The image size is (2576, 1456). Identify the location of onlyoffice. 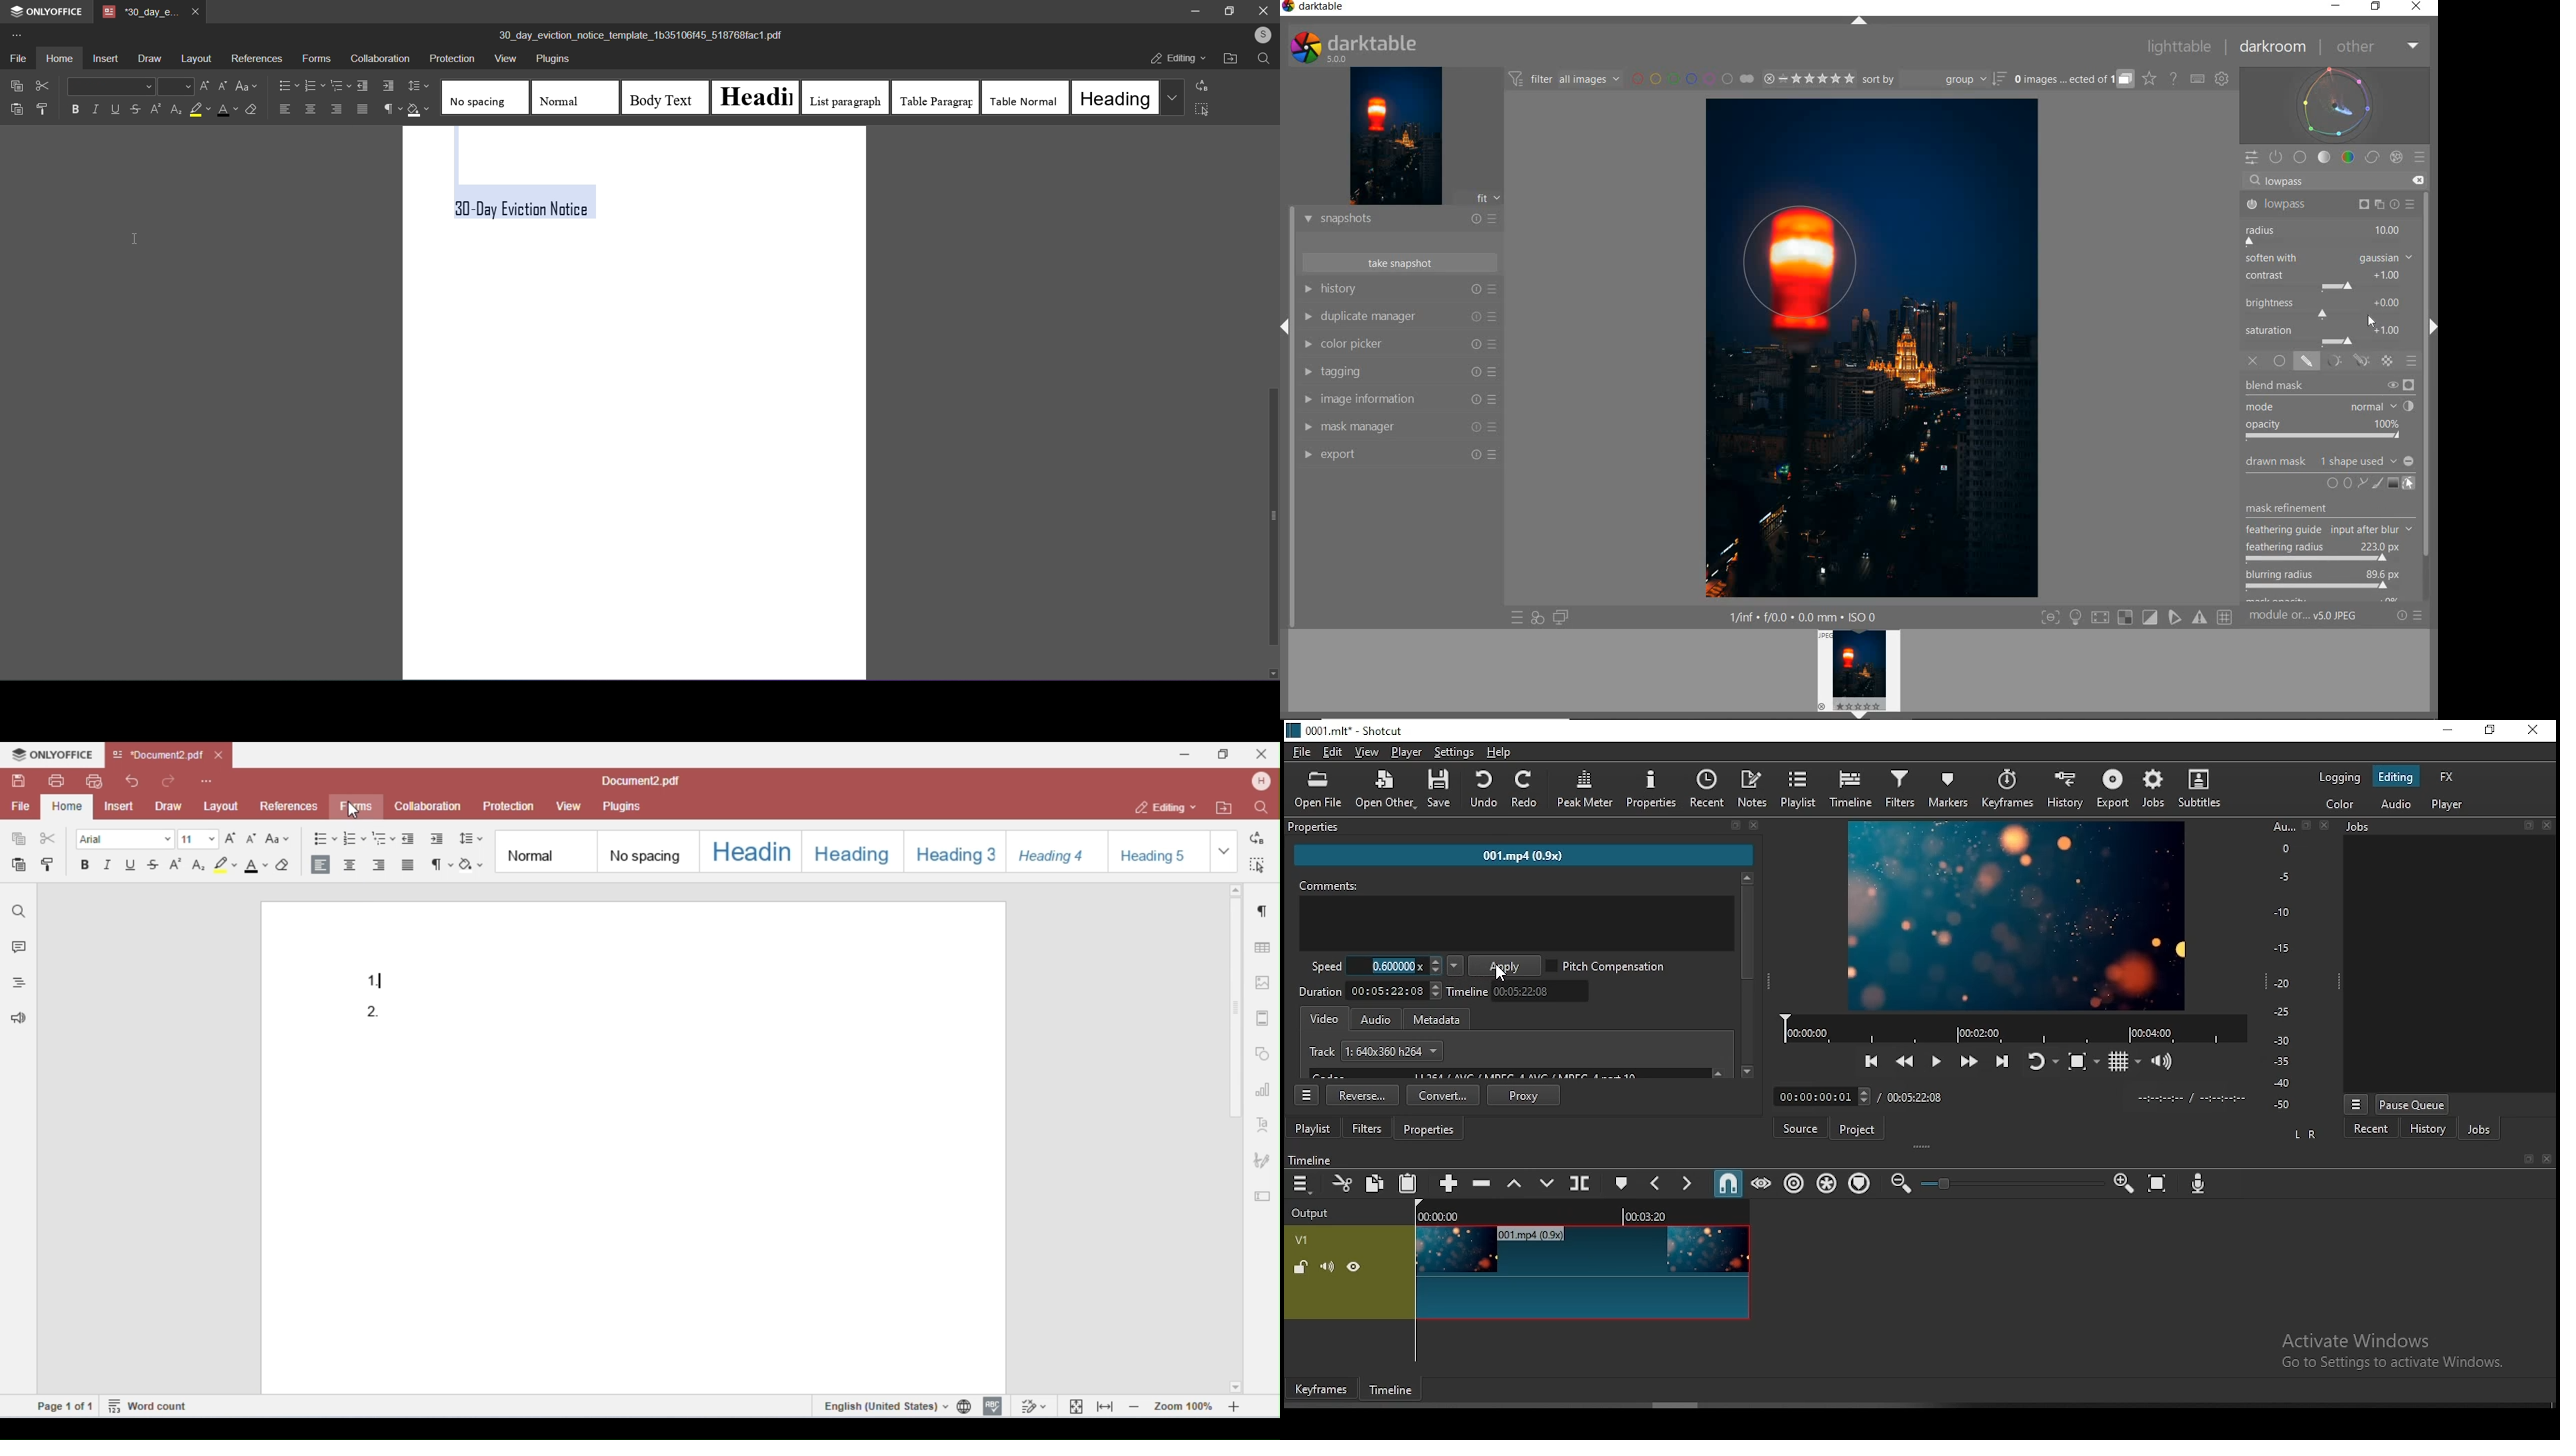
(44, 10).